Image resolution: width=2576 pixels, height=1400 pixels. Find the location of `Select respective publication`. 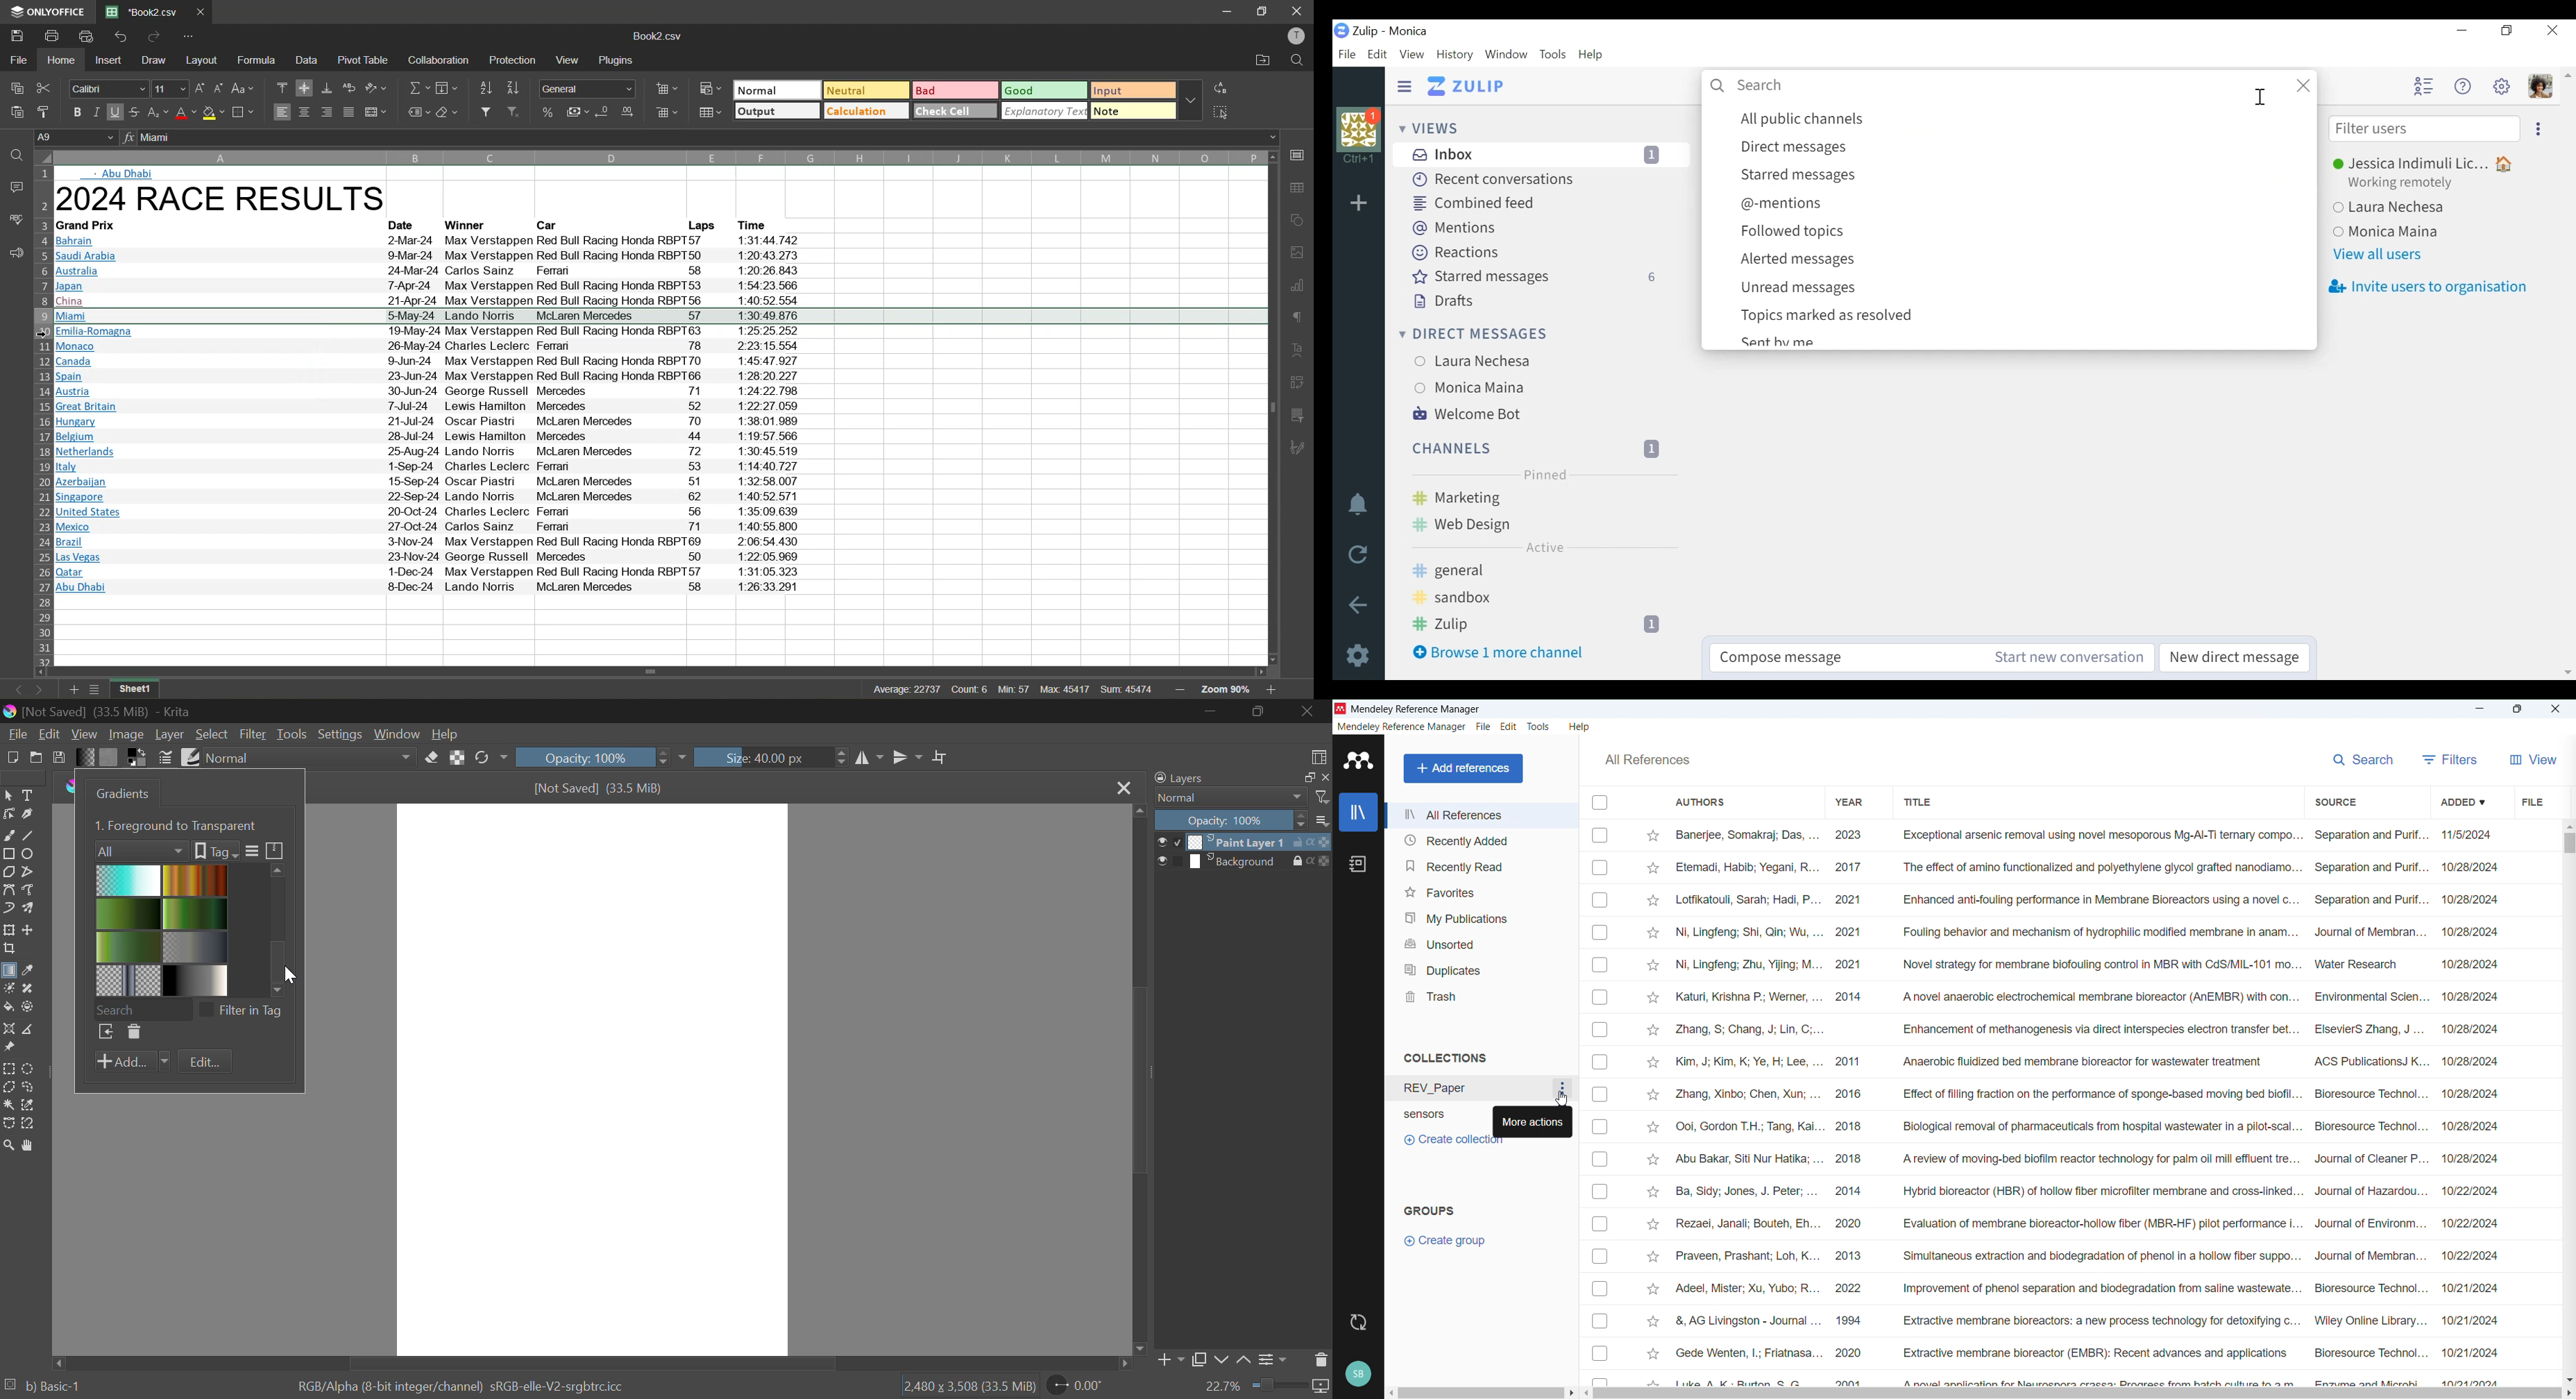

Select respective publication is located at coordinates (1600, 1289).